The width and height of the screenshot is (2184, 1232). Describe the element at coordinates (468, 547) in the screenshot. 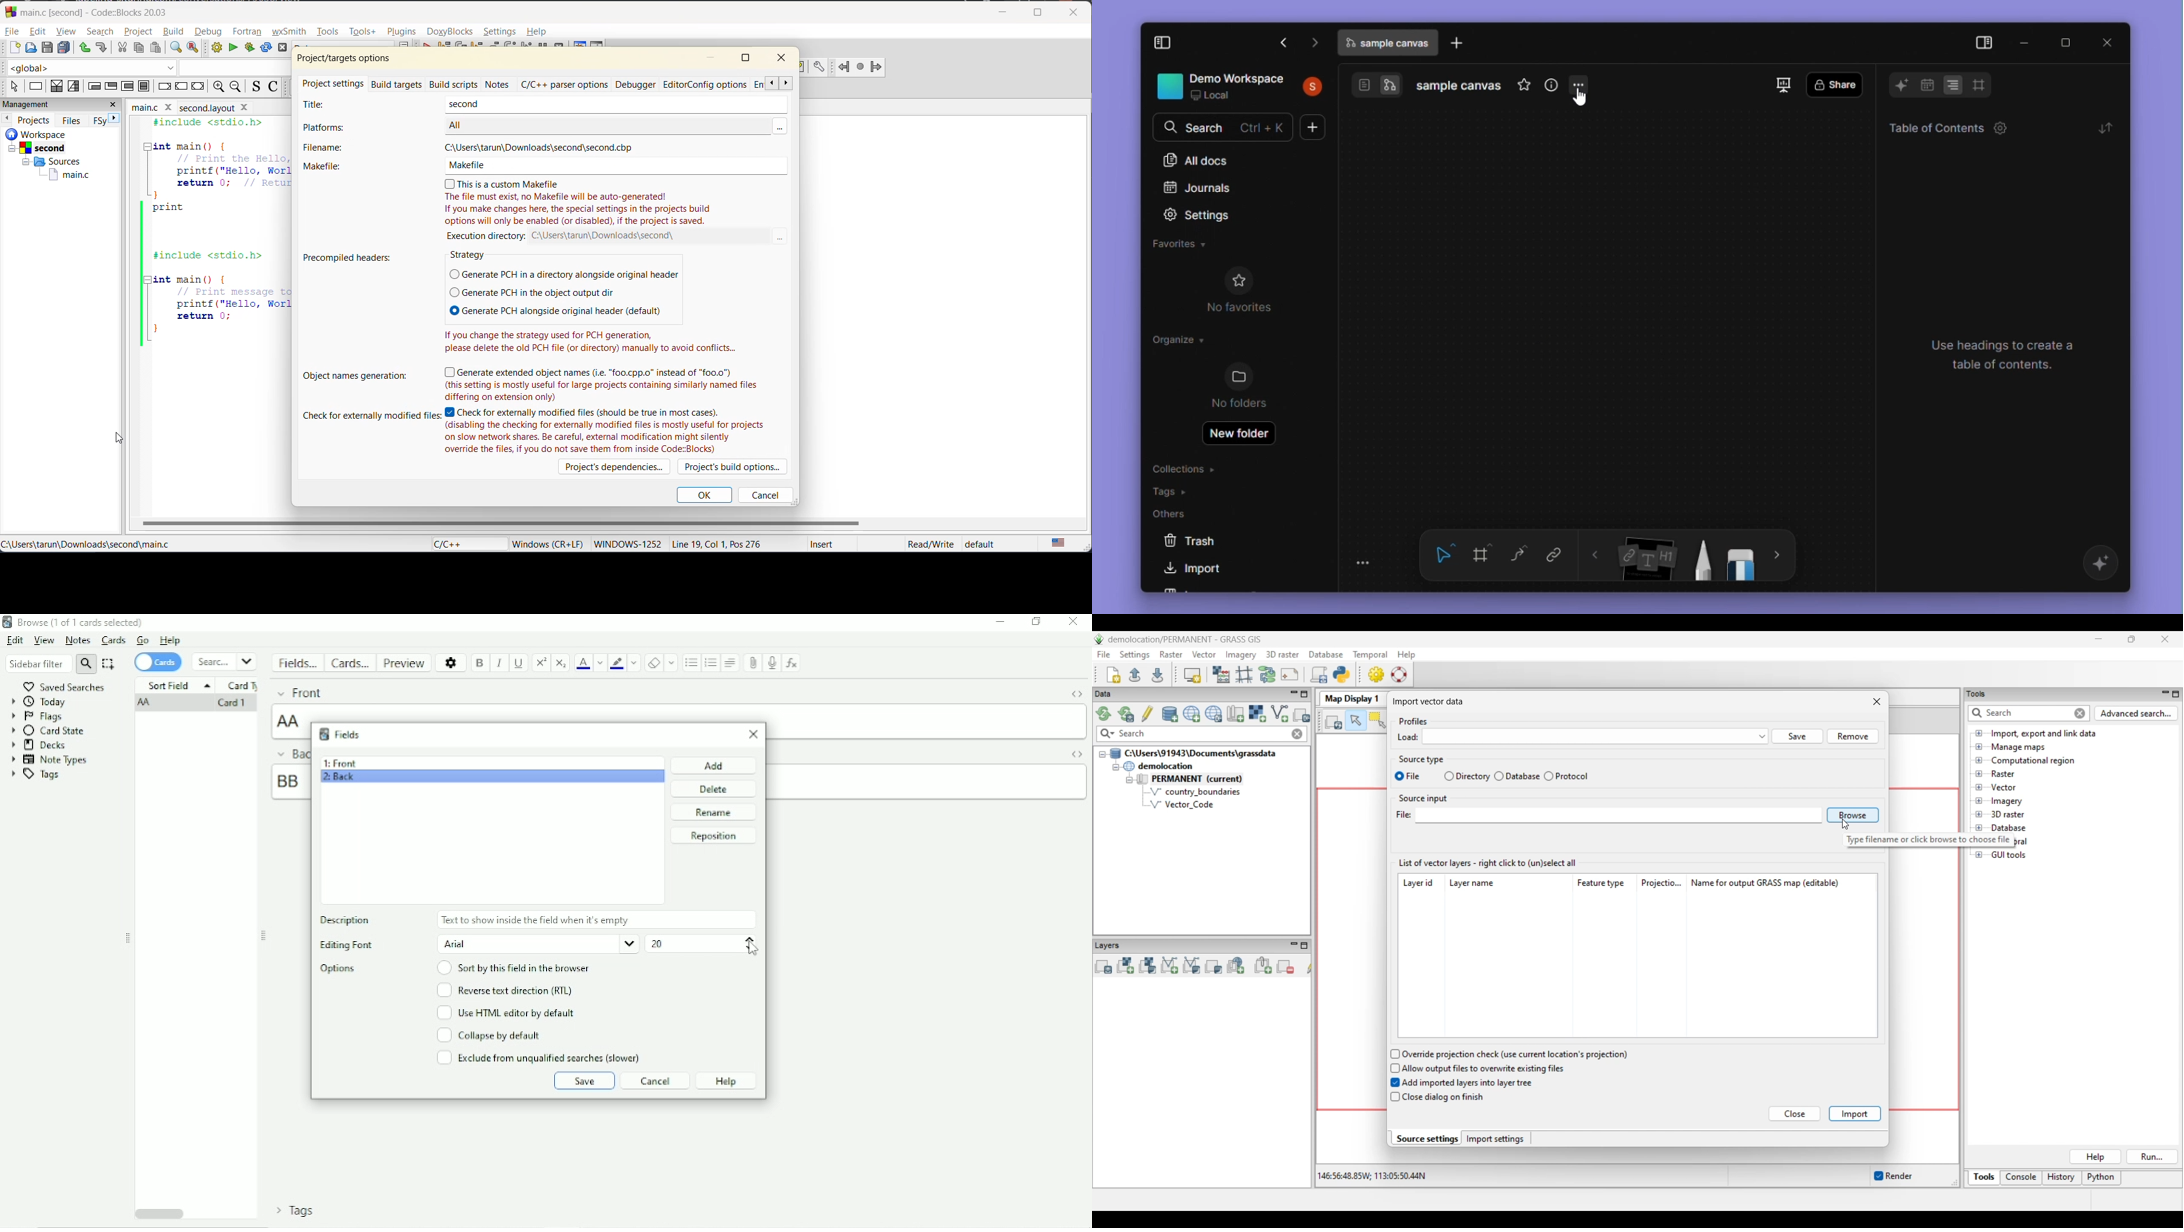

I see `language` at that location.